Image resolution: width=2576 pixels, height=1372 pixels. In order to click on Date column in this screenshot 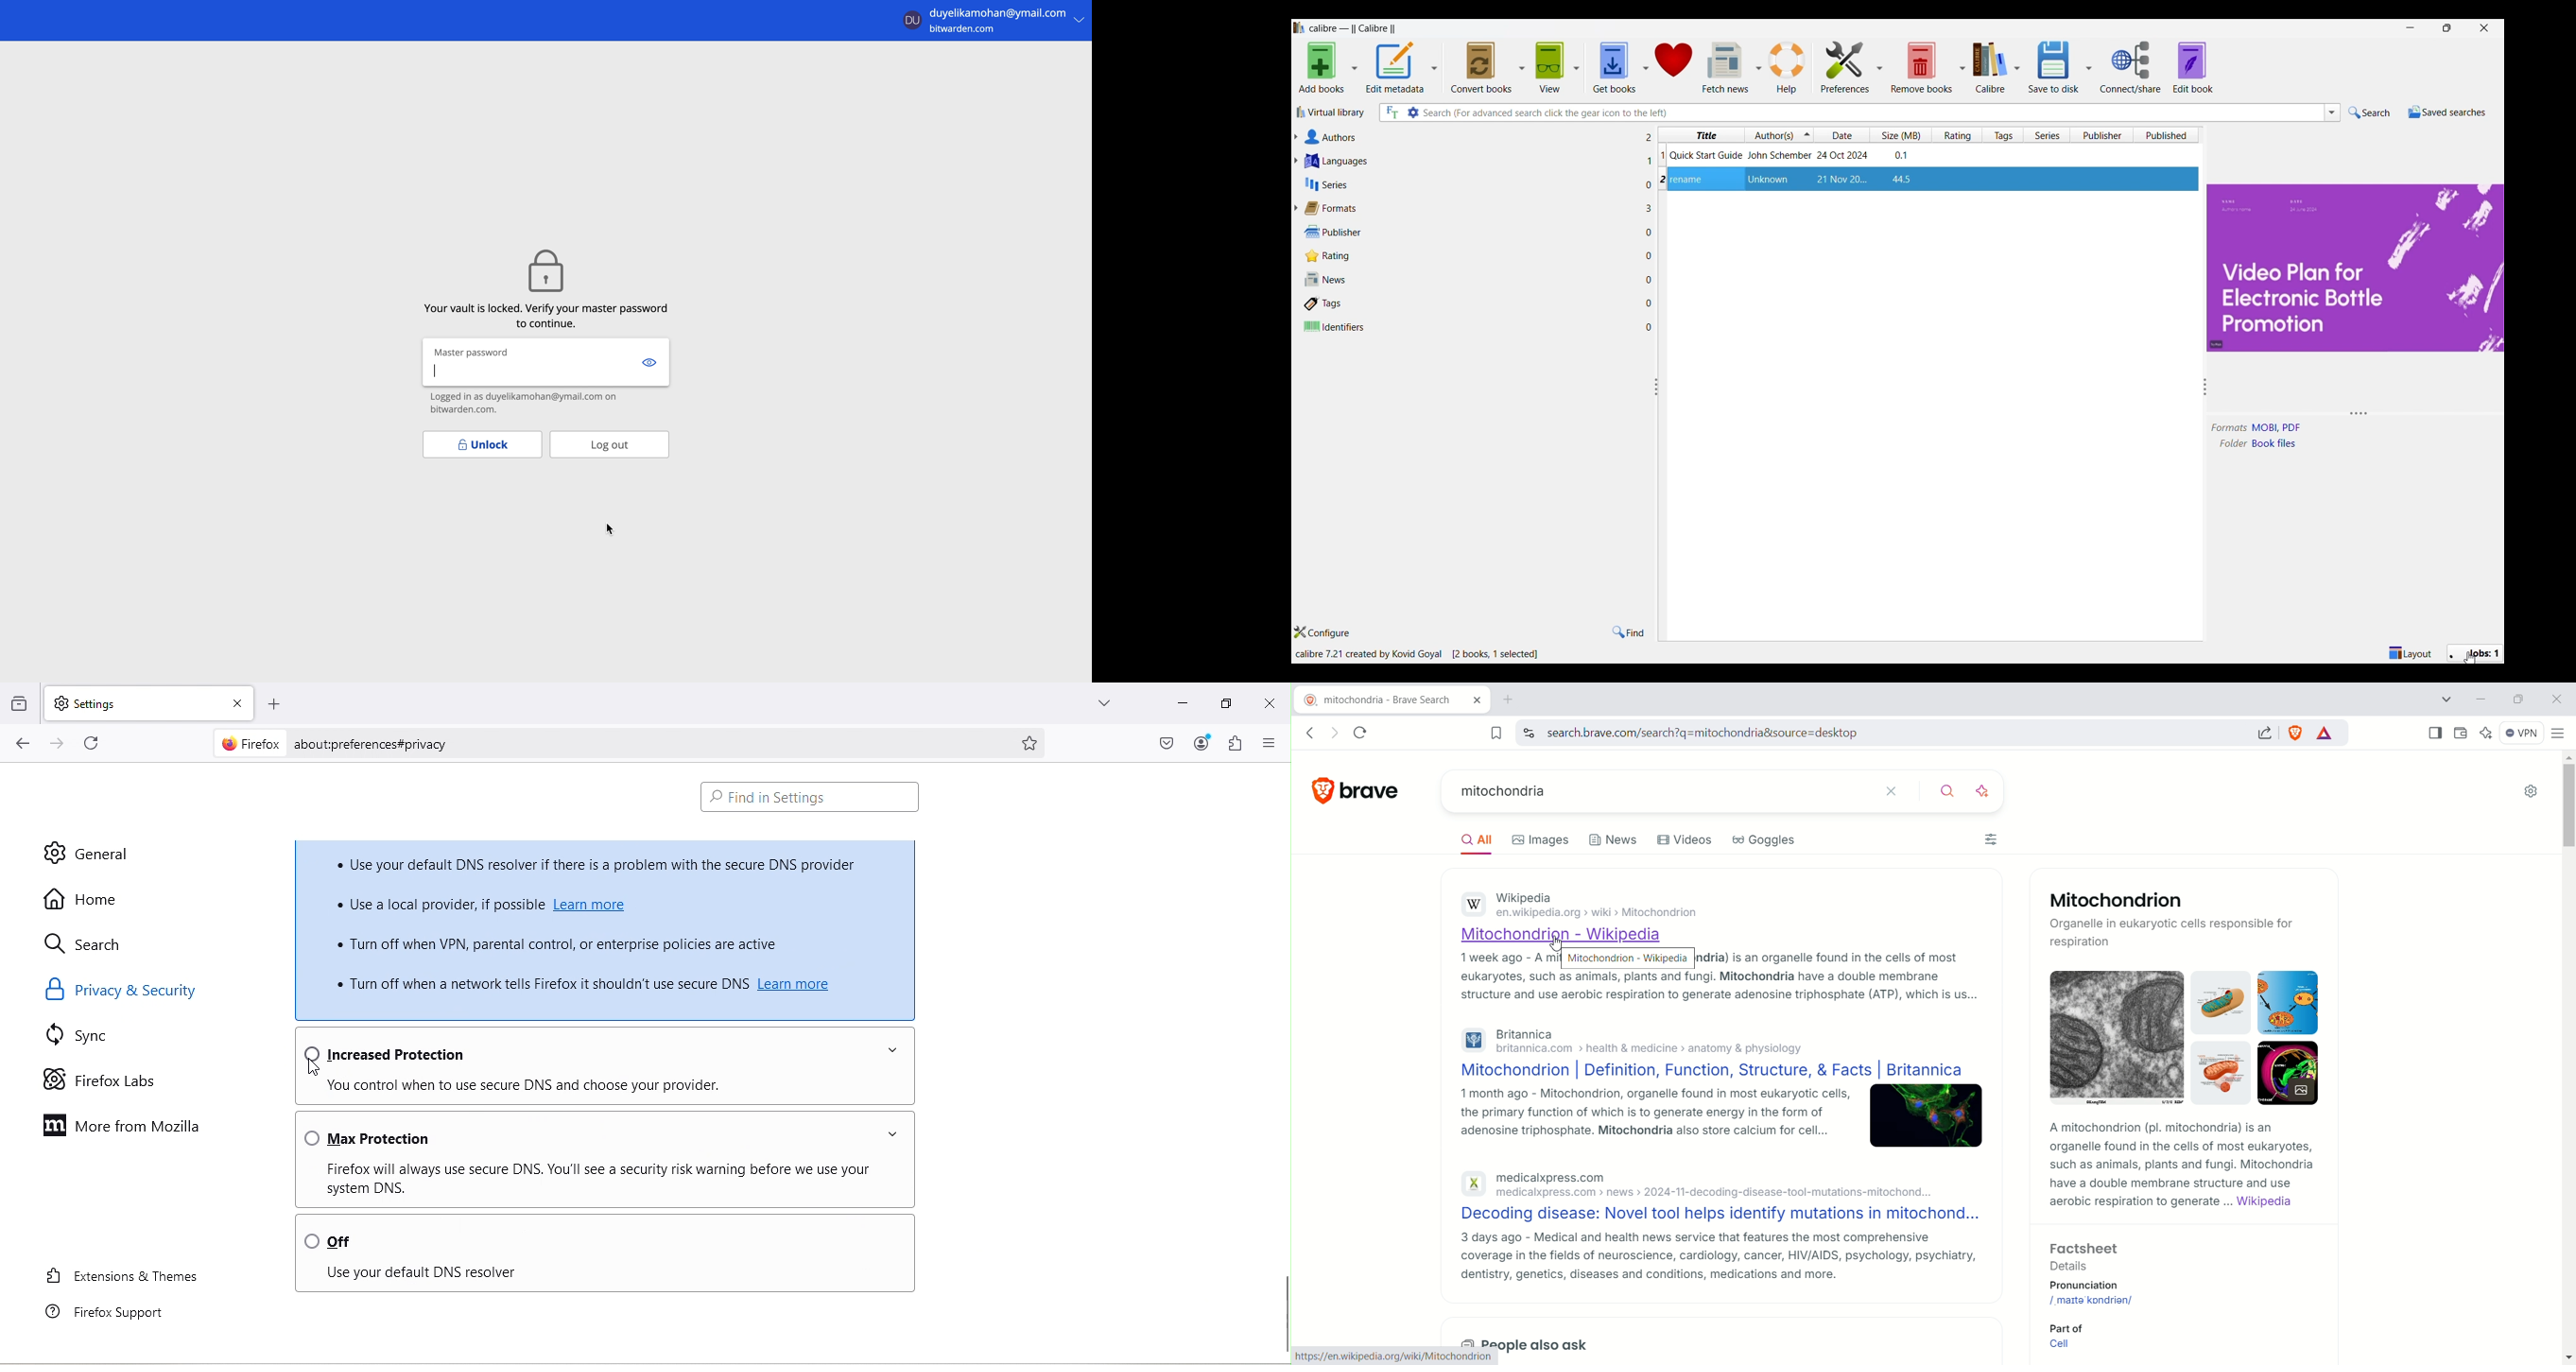, I will do `click(1842, 135)`.